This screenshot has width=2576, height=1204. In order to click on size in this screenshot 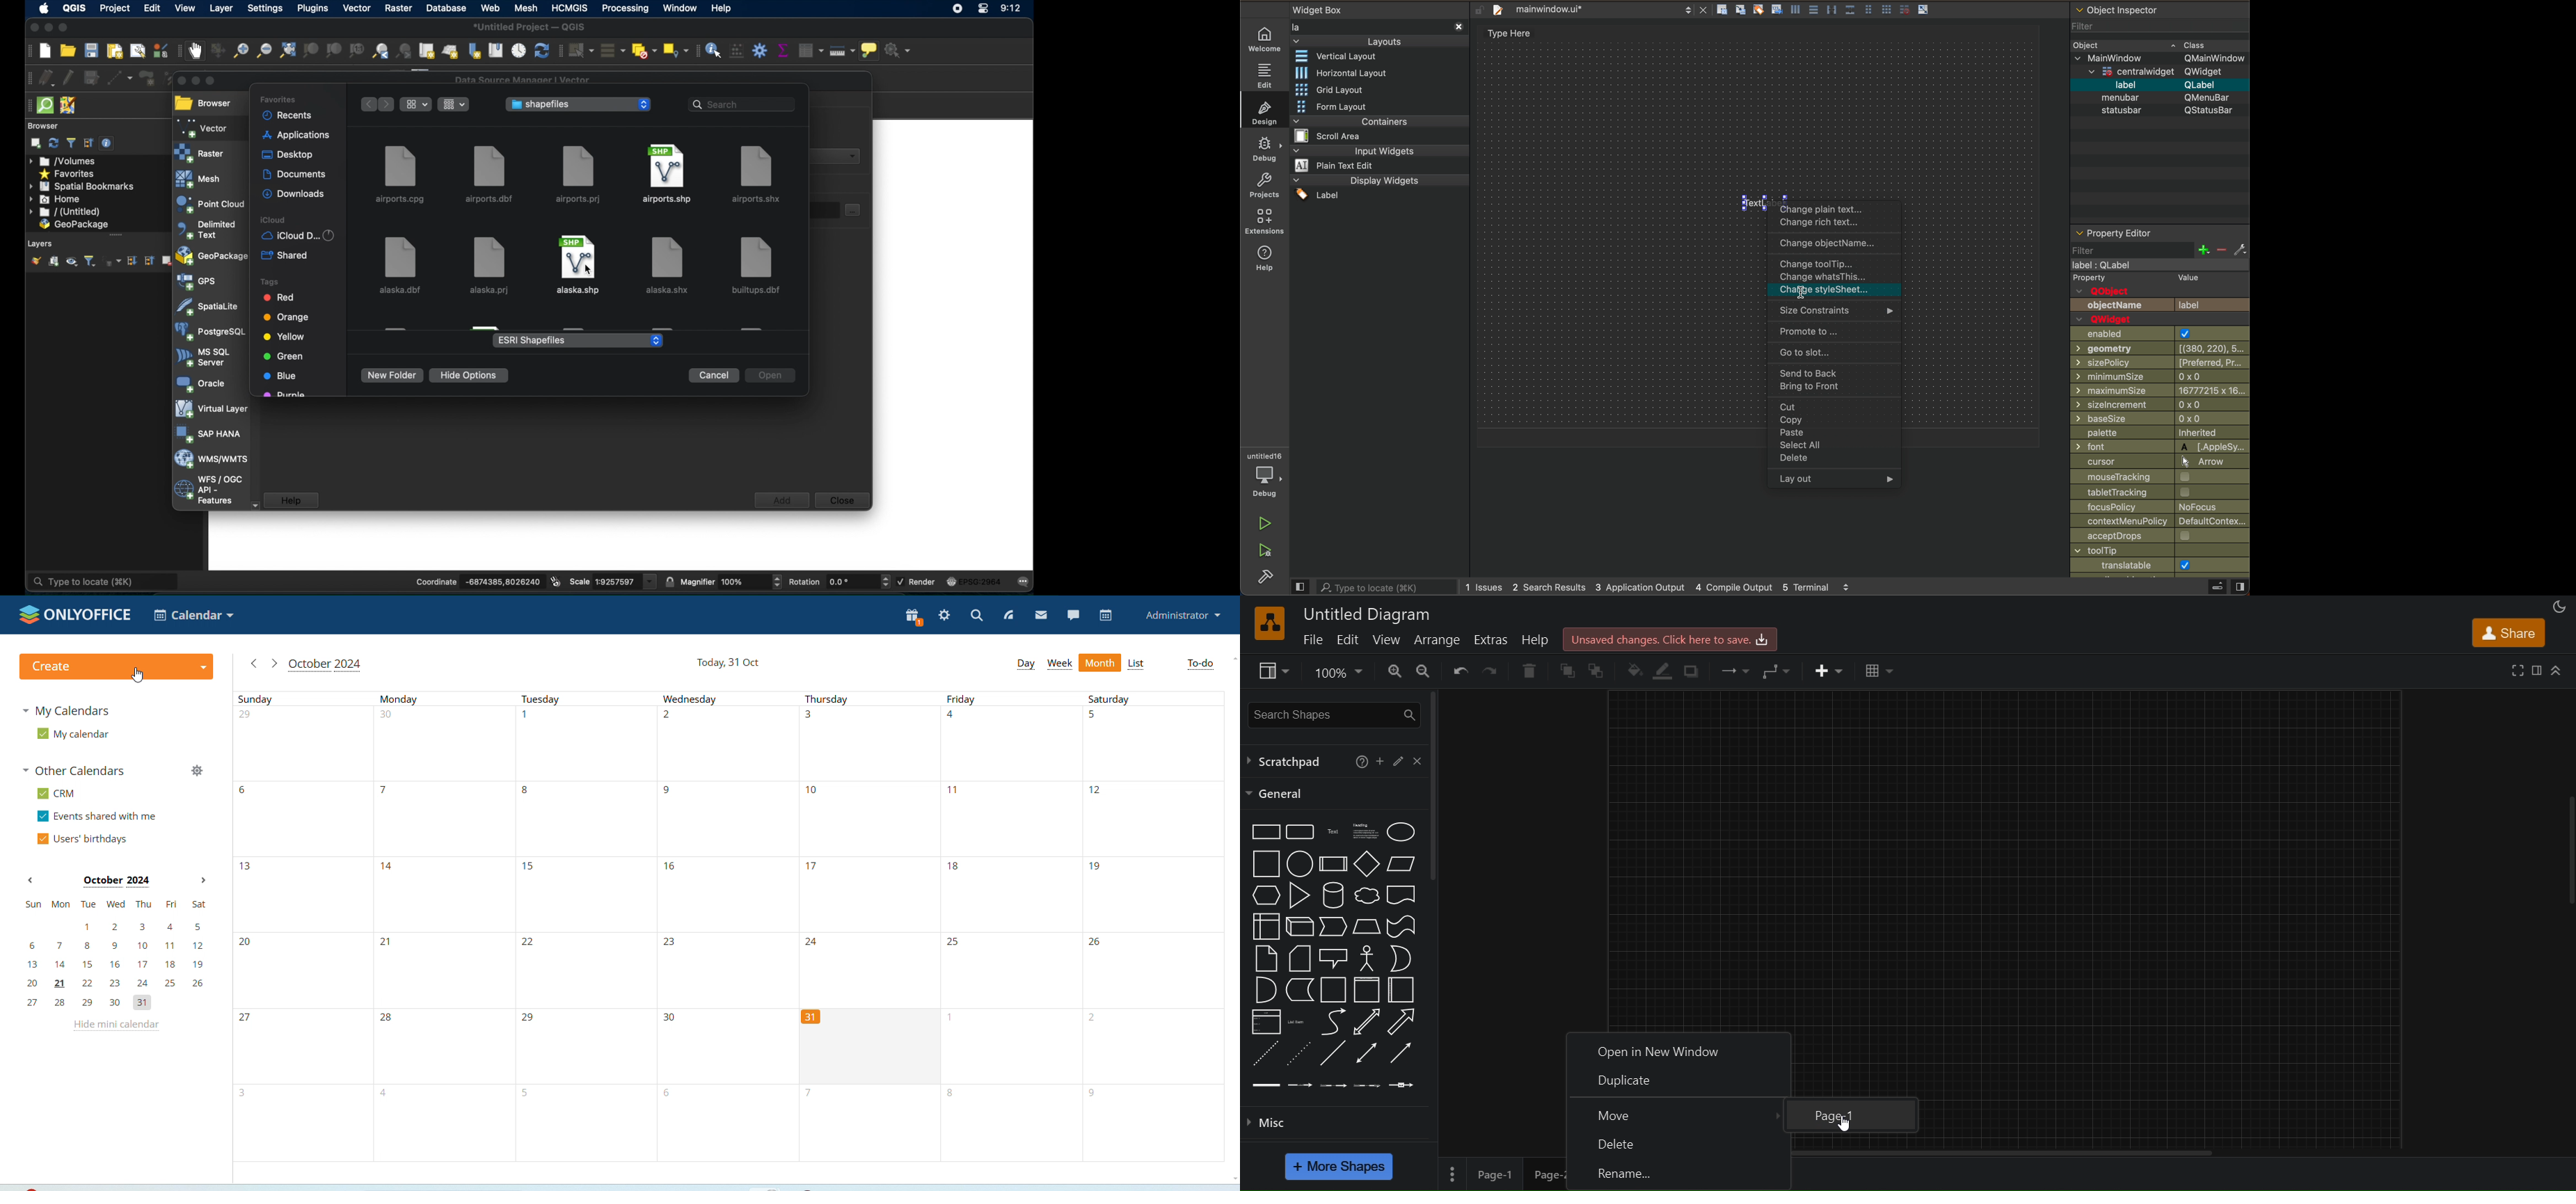, I will do `click(2152, 378)`.